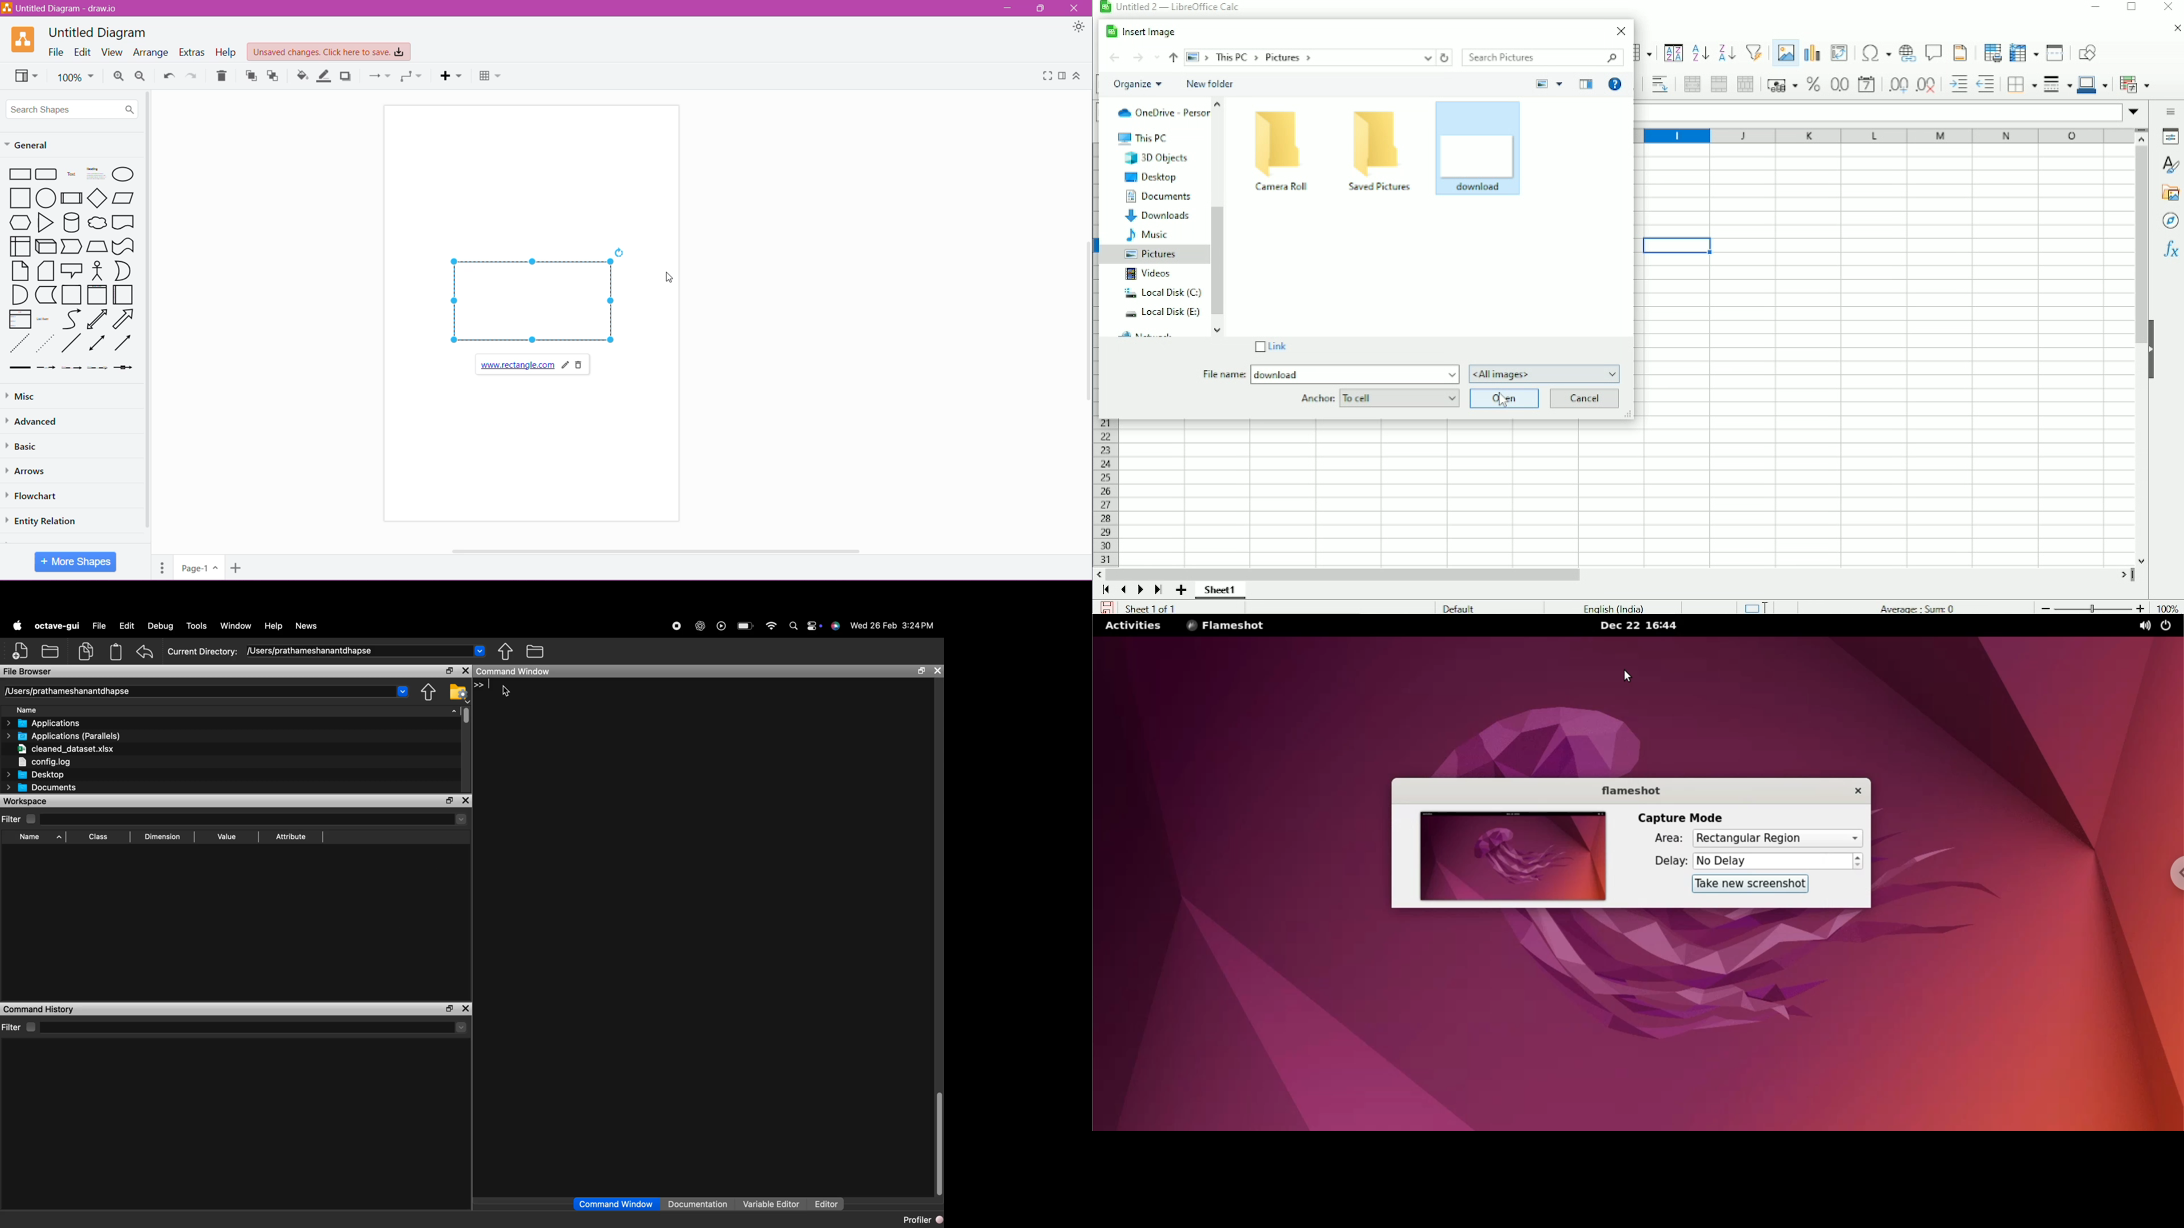  What do you see at coordinates (48, 724) in the screenshot?
I see `Applications` at bounding box center [48, 724].